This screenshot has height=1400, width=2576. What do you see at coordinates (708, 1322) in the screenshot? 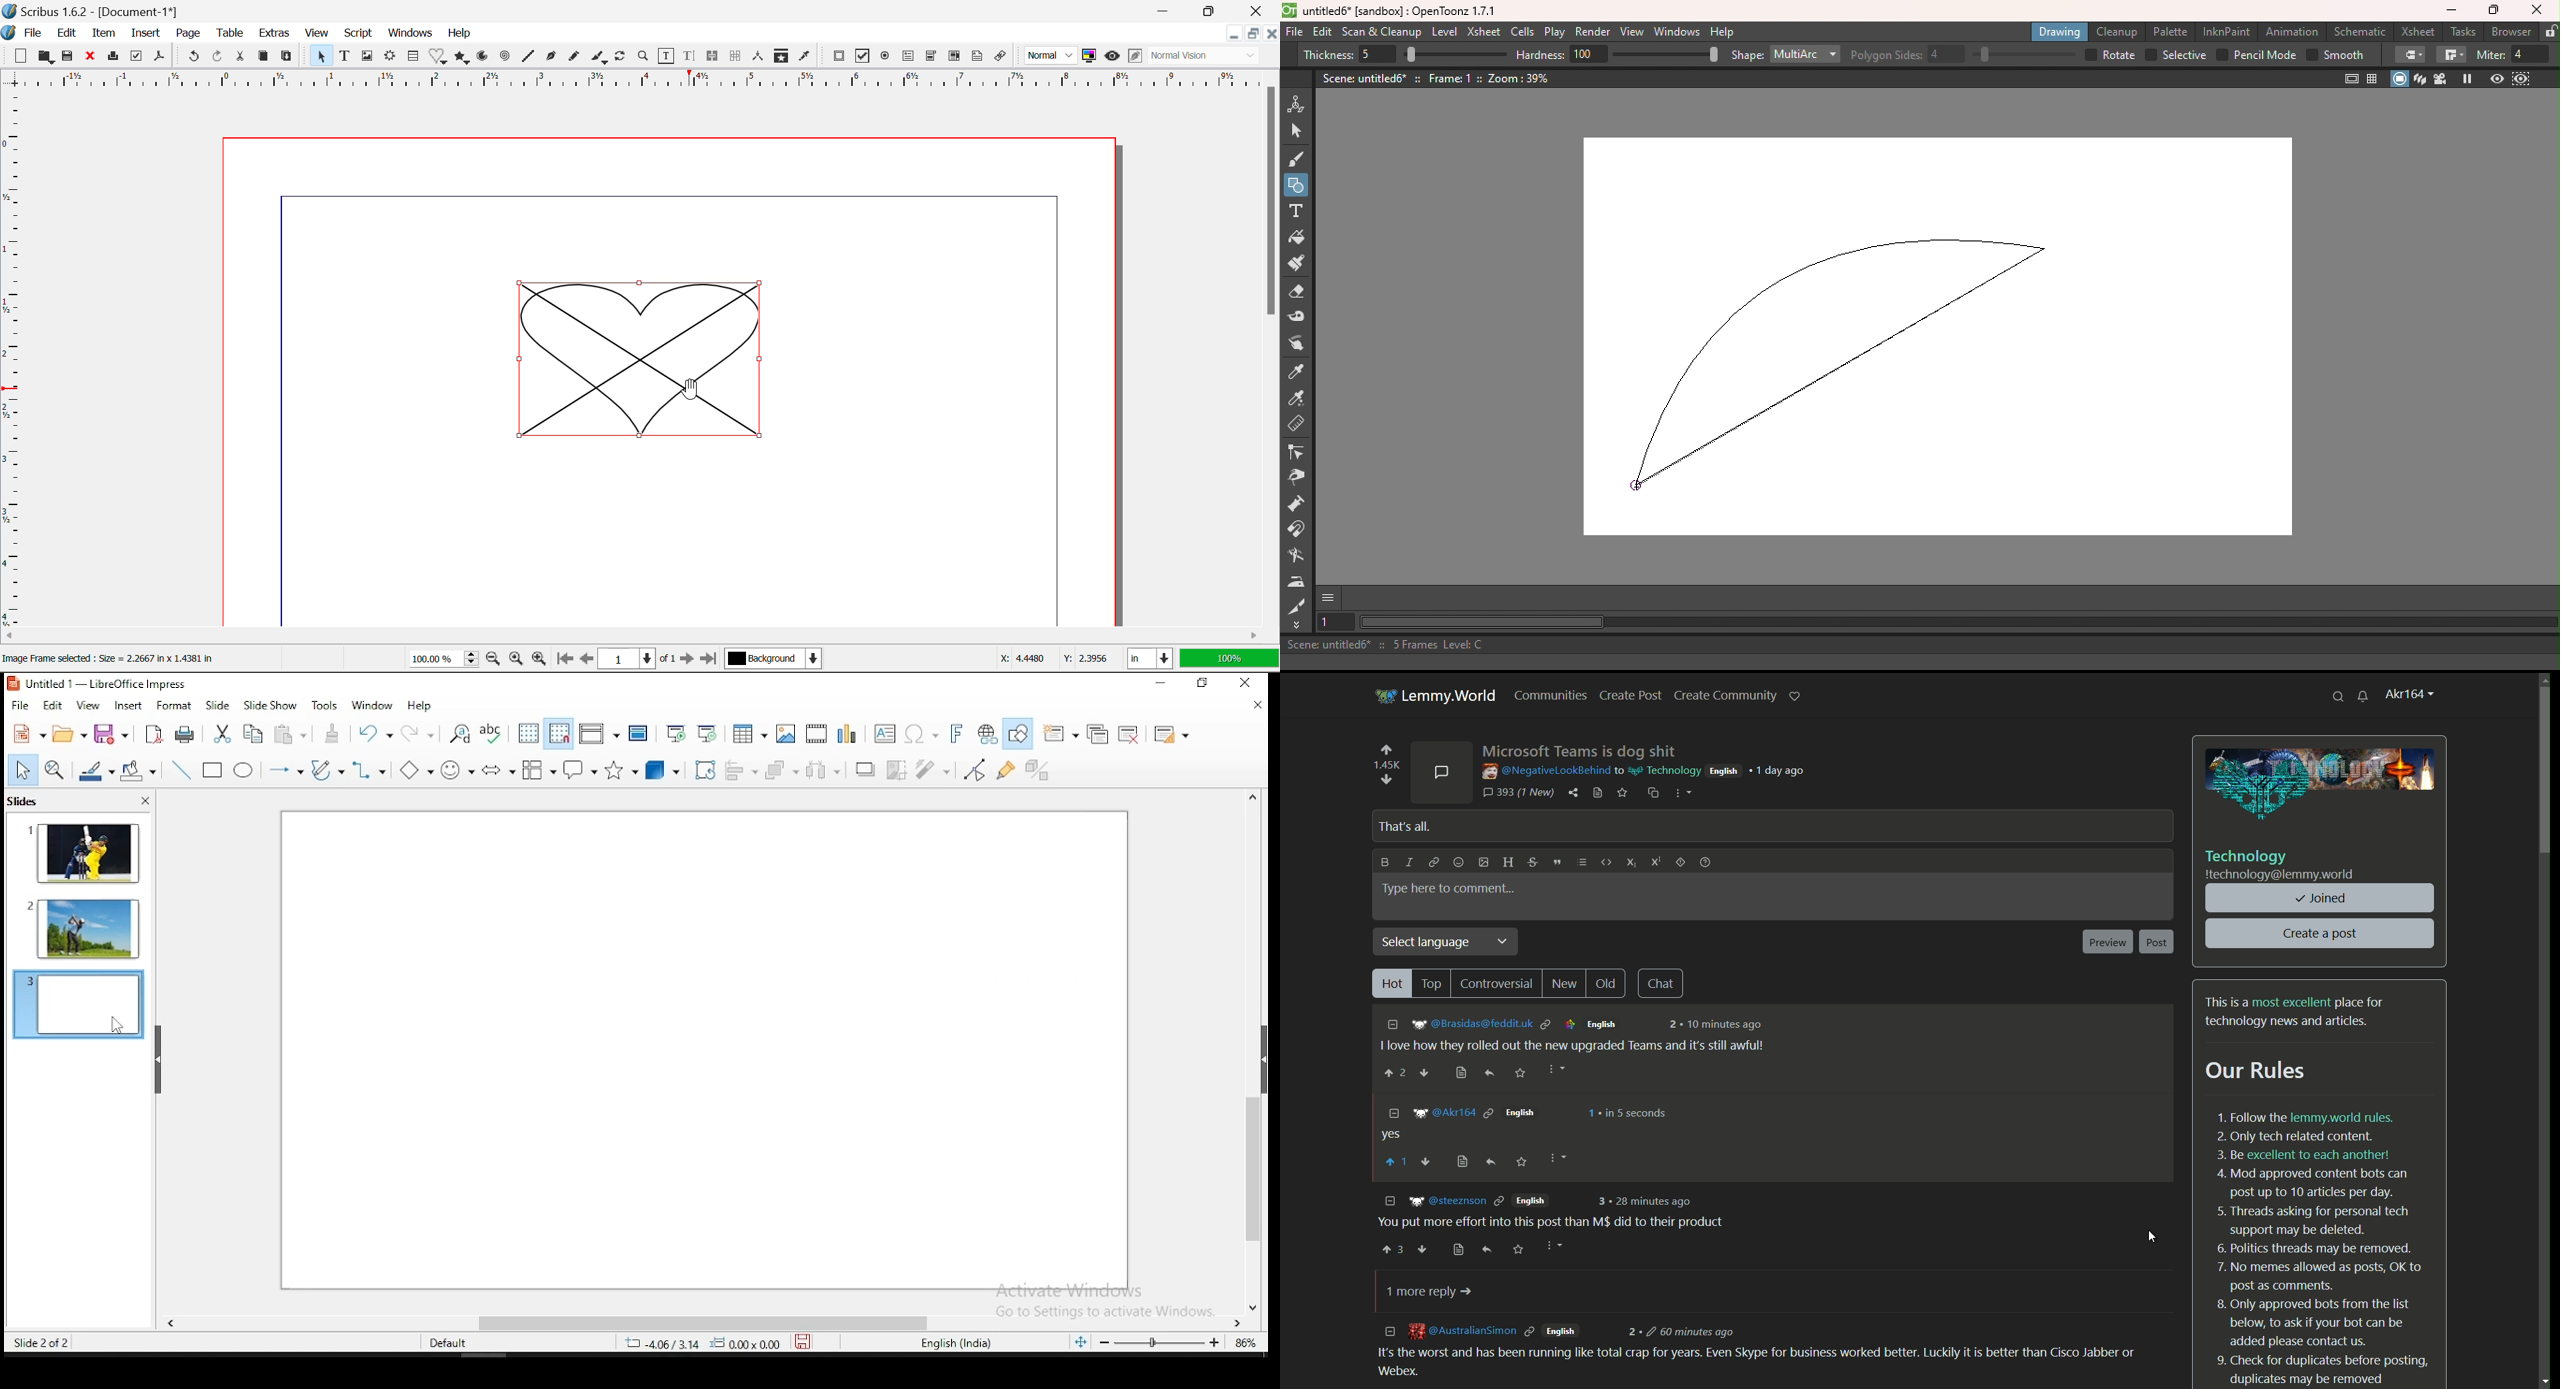
I see `scroll bar` at bounding box center [708, 1322].